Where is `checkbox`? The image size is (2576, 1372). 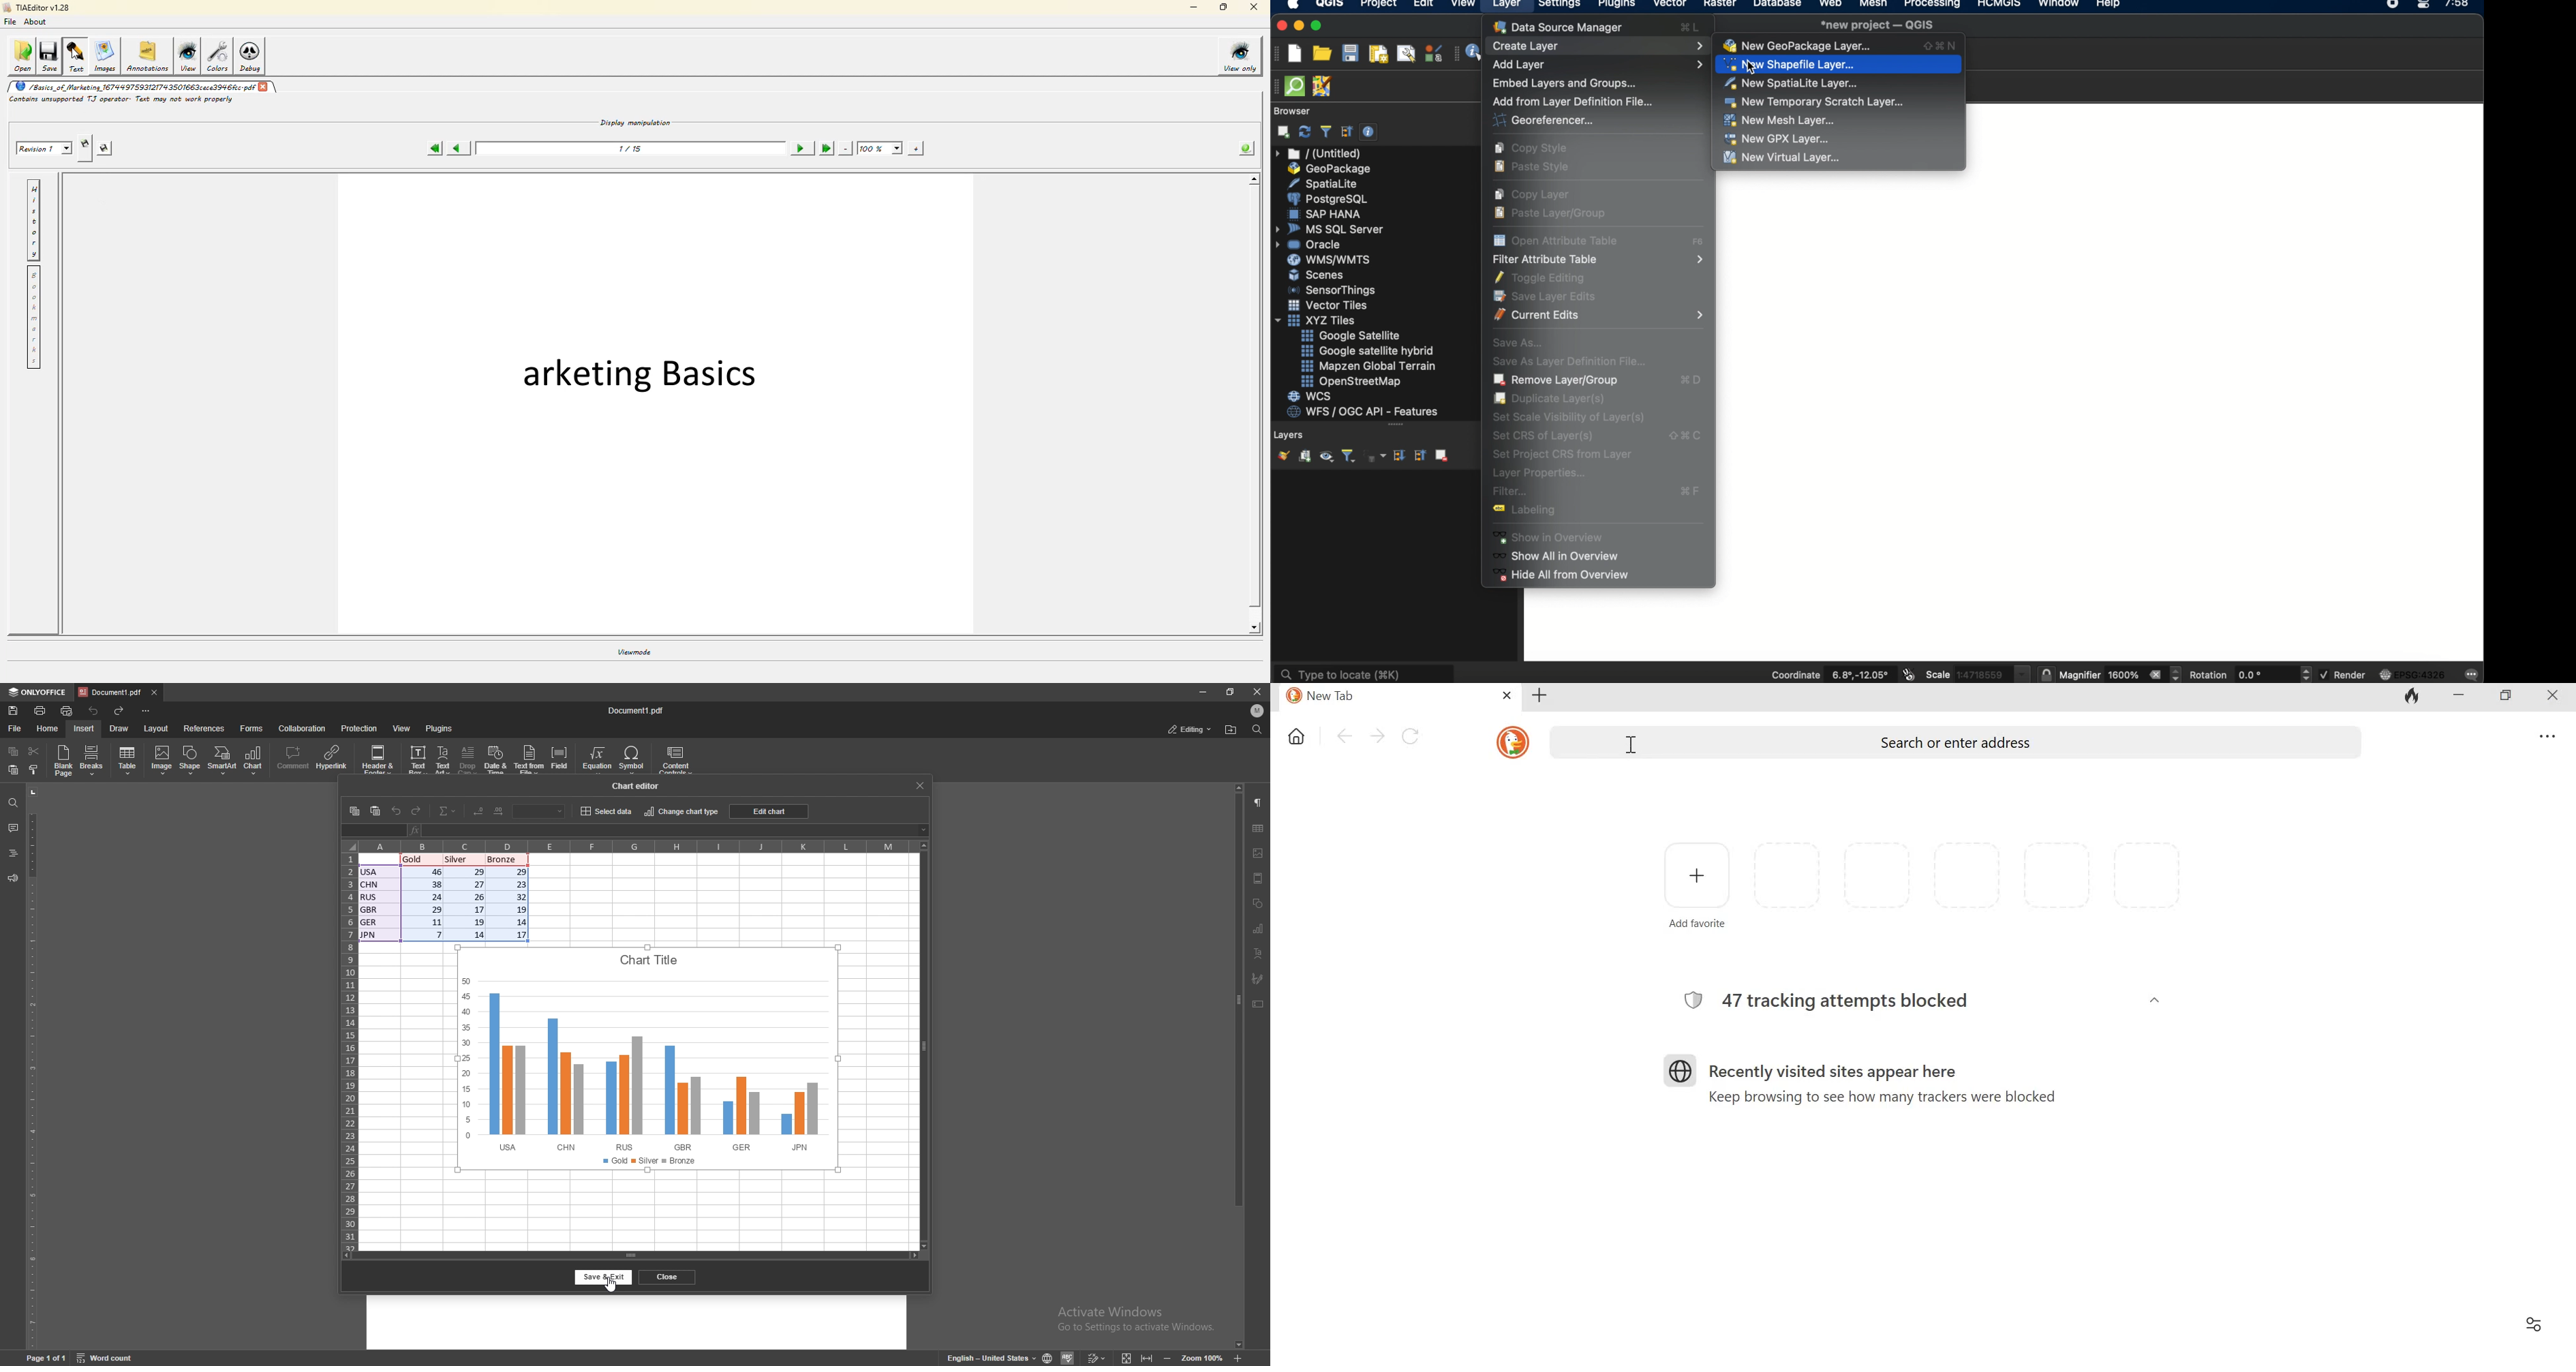
checkbox is located at coordinates (162, 758).